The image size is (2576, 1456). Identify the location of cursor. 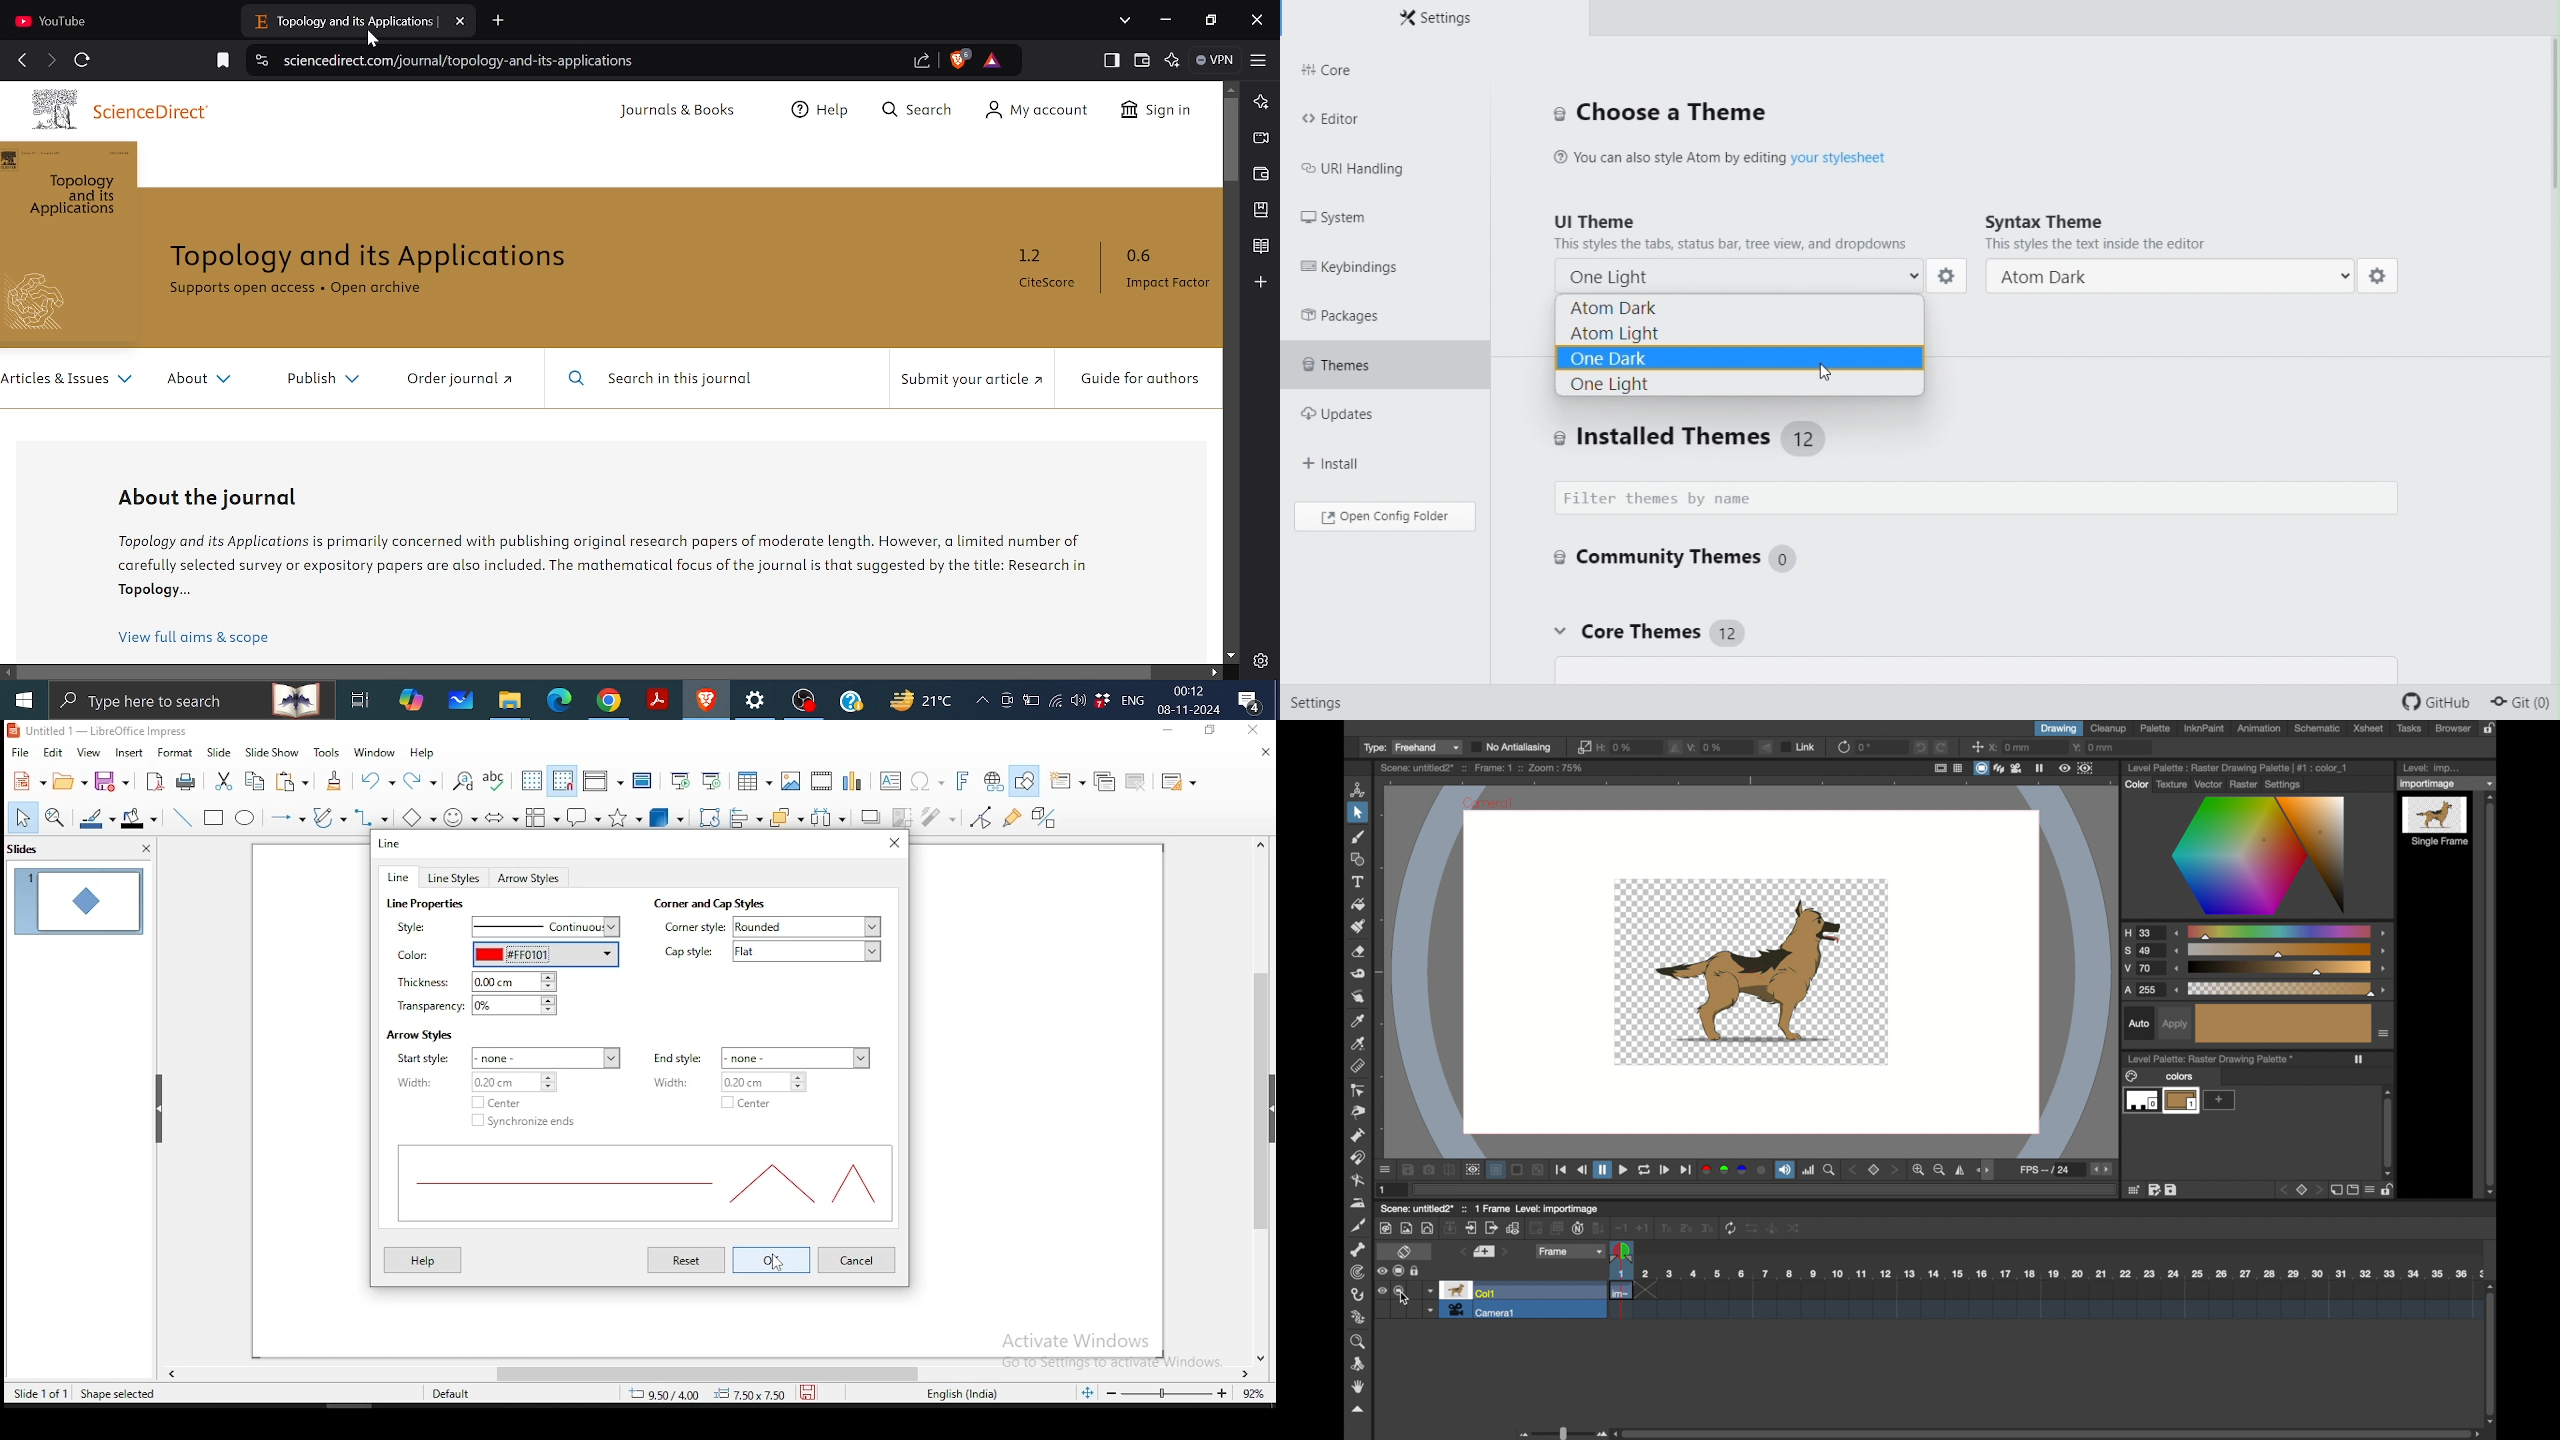
(774, 1268).